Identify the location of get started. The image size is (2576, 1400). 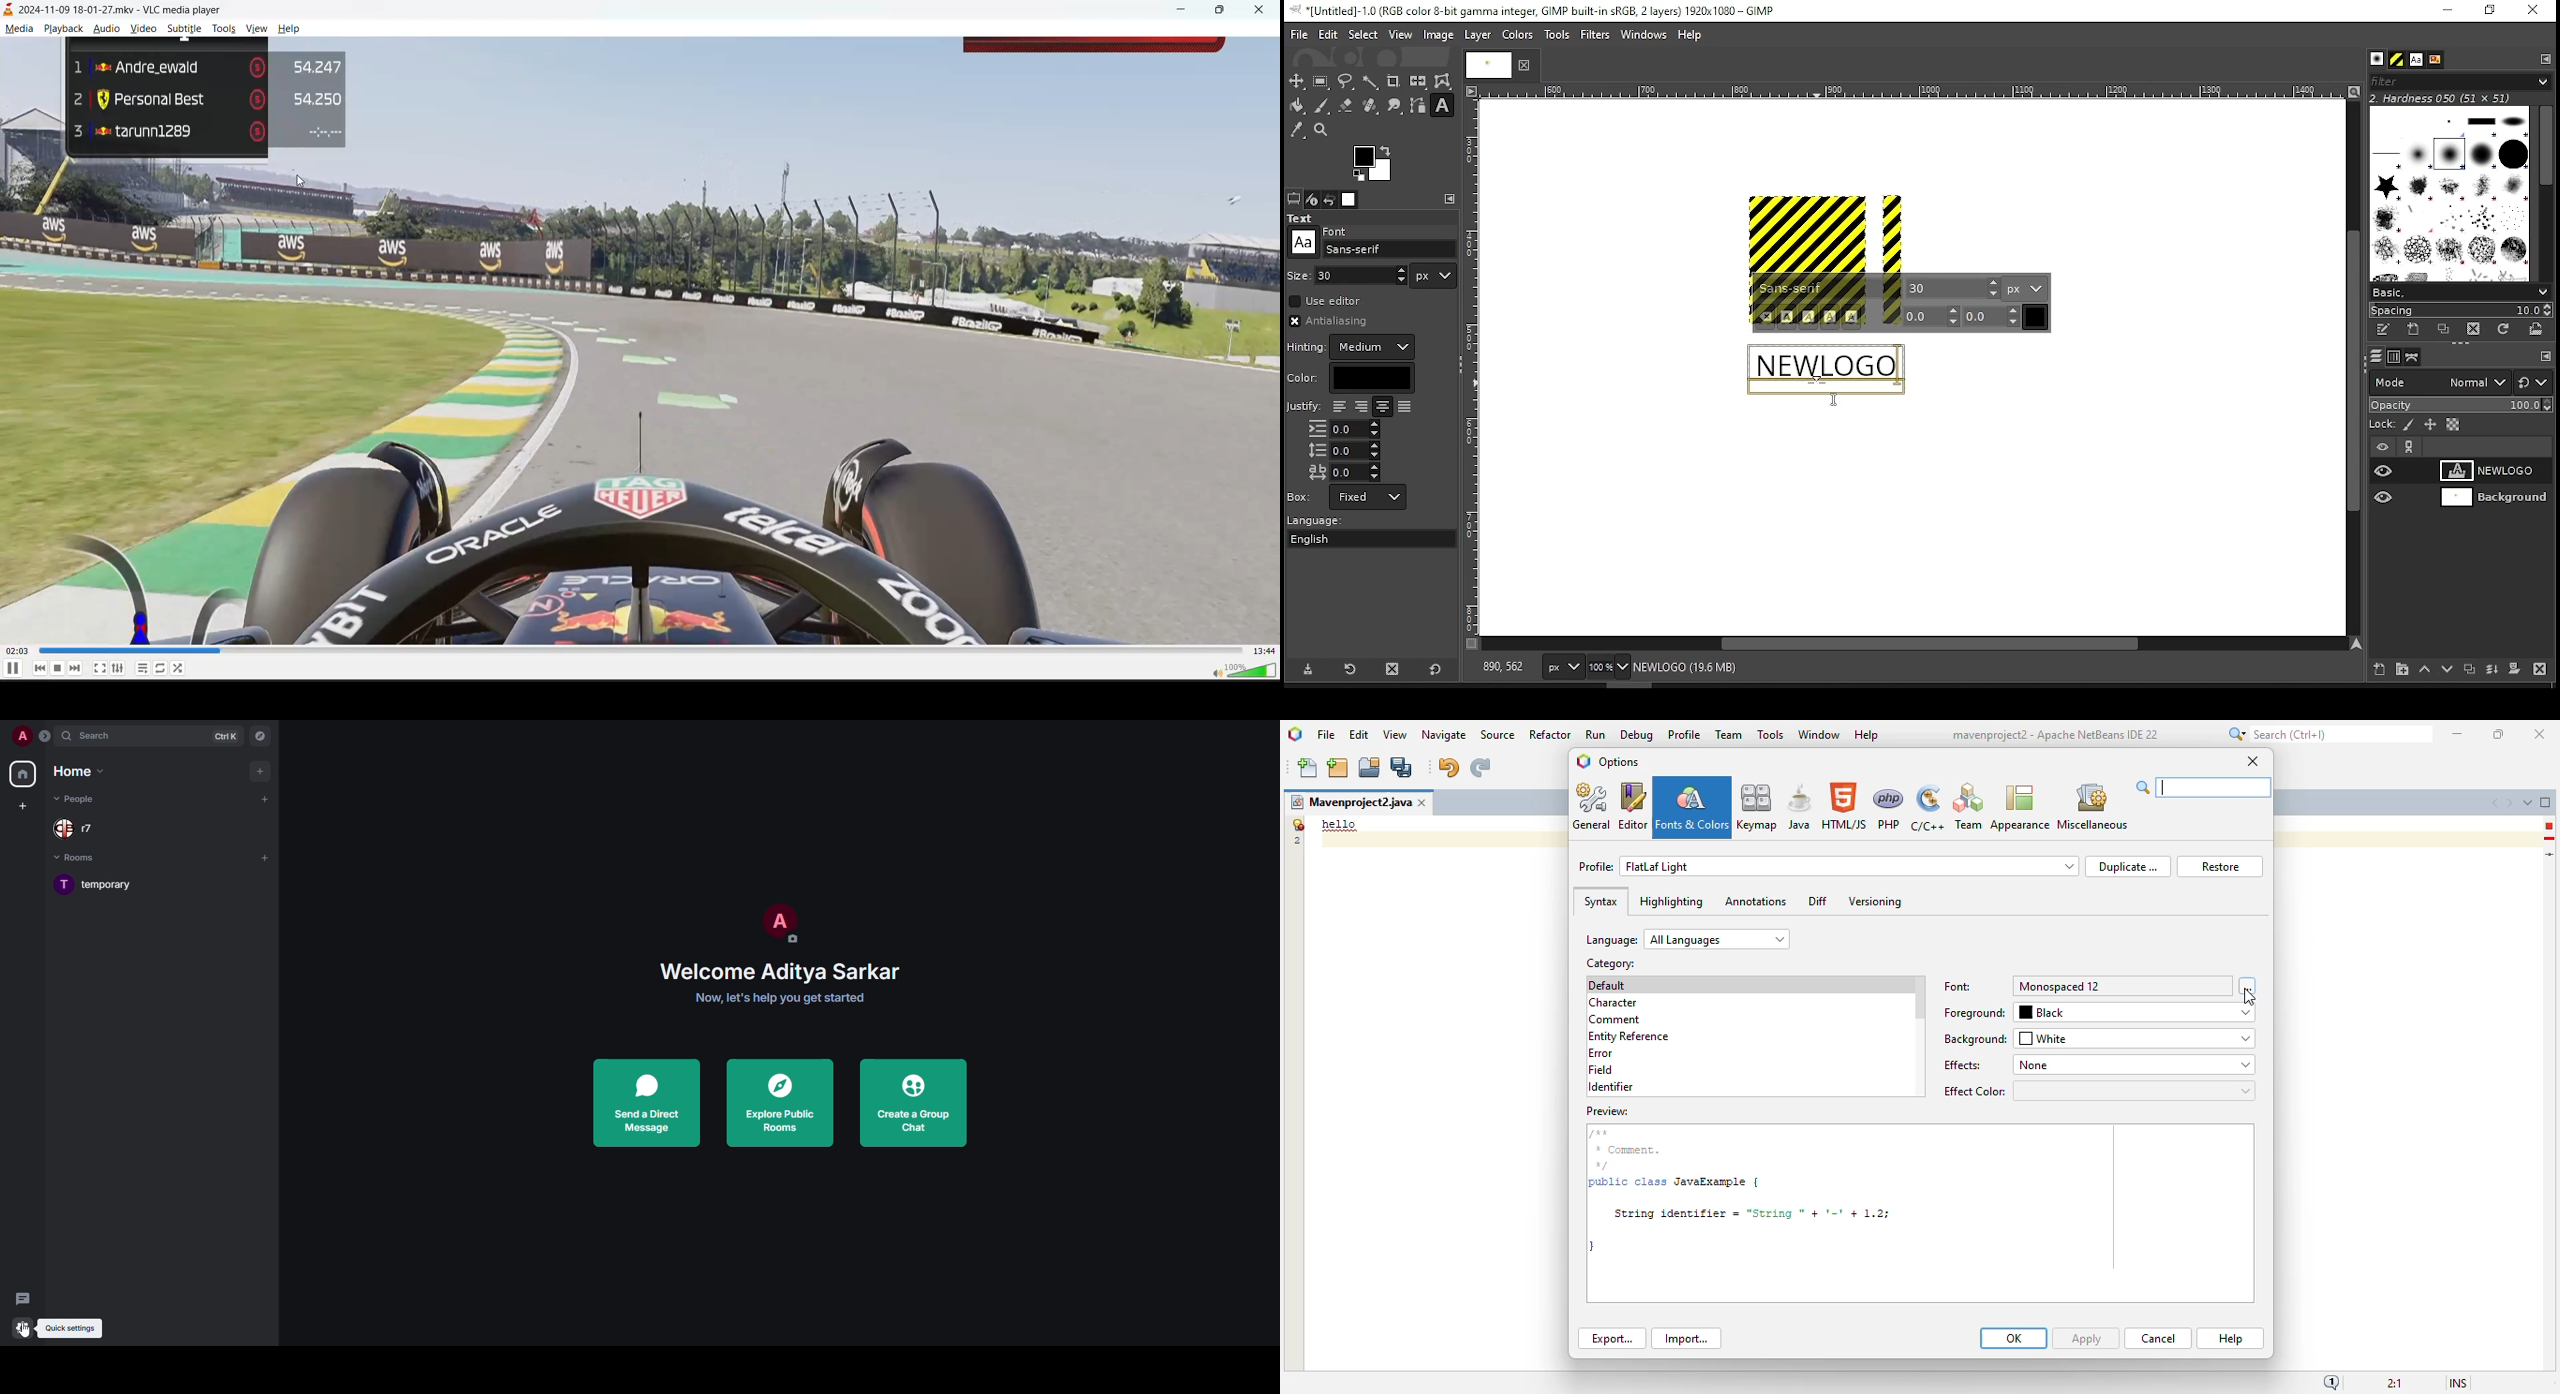
(779, 997).